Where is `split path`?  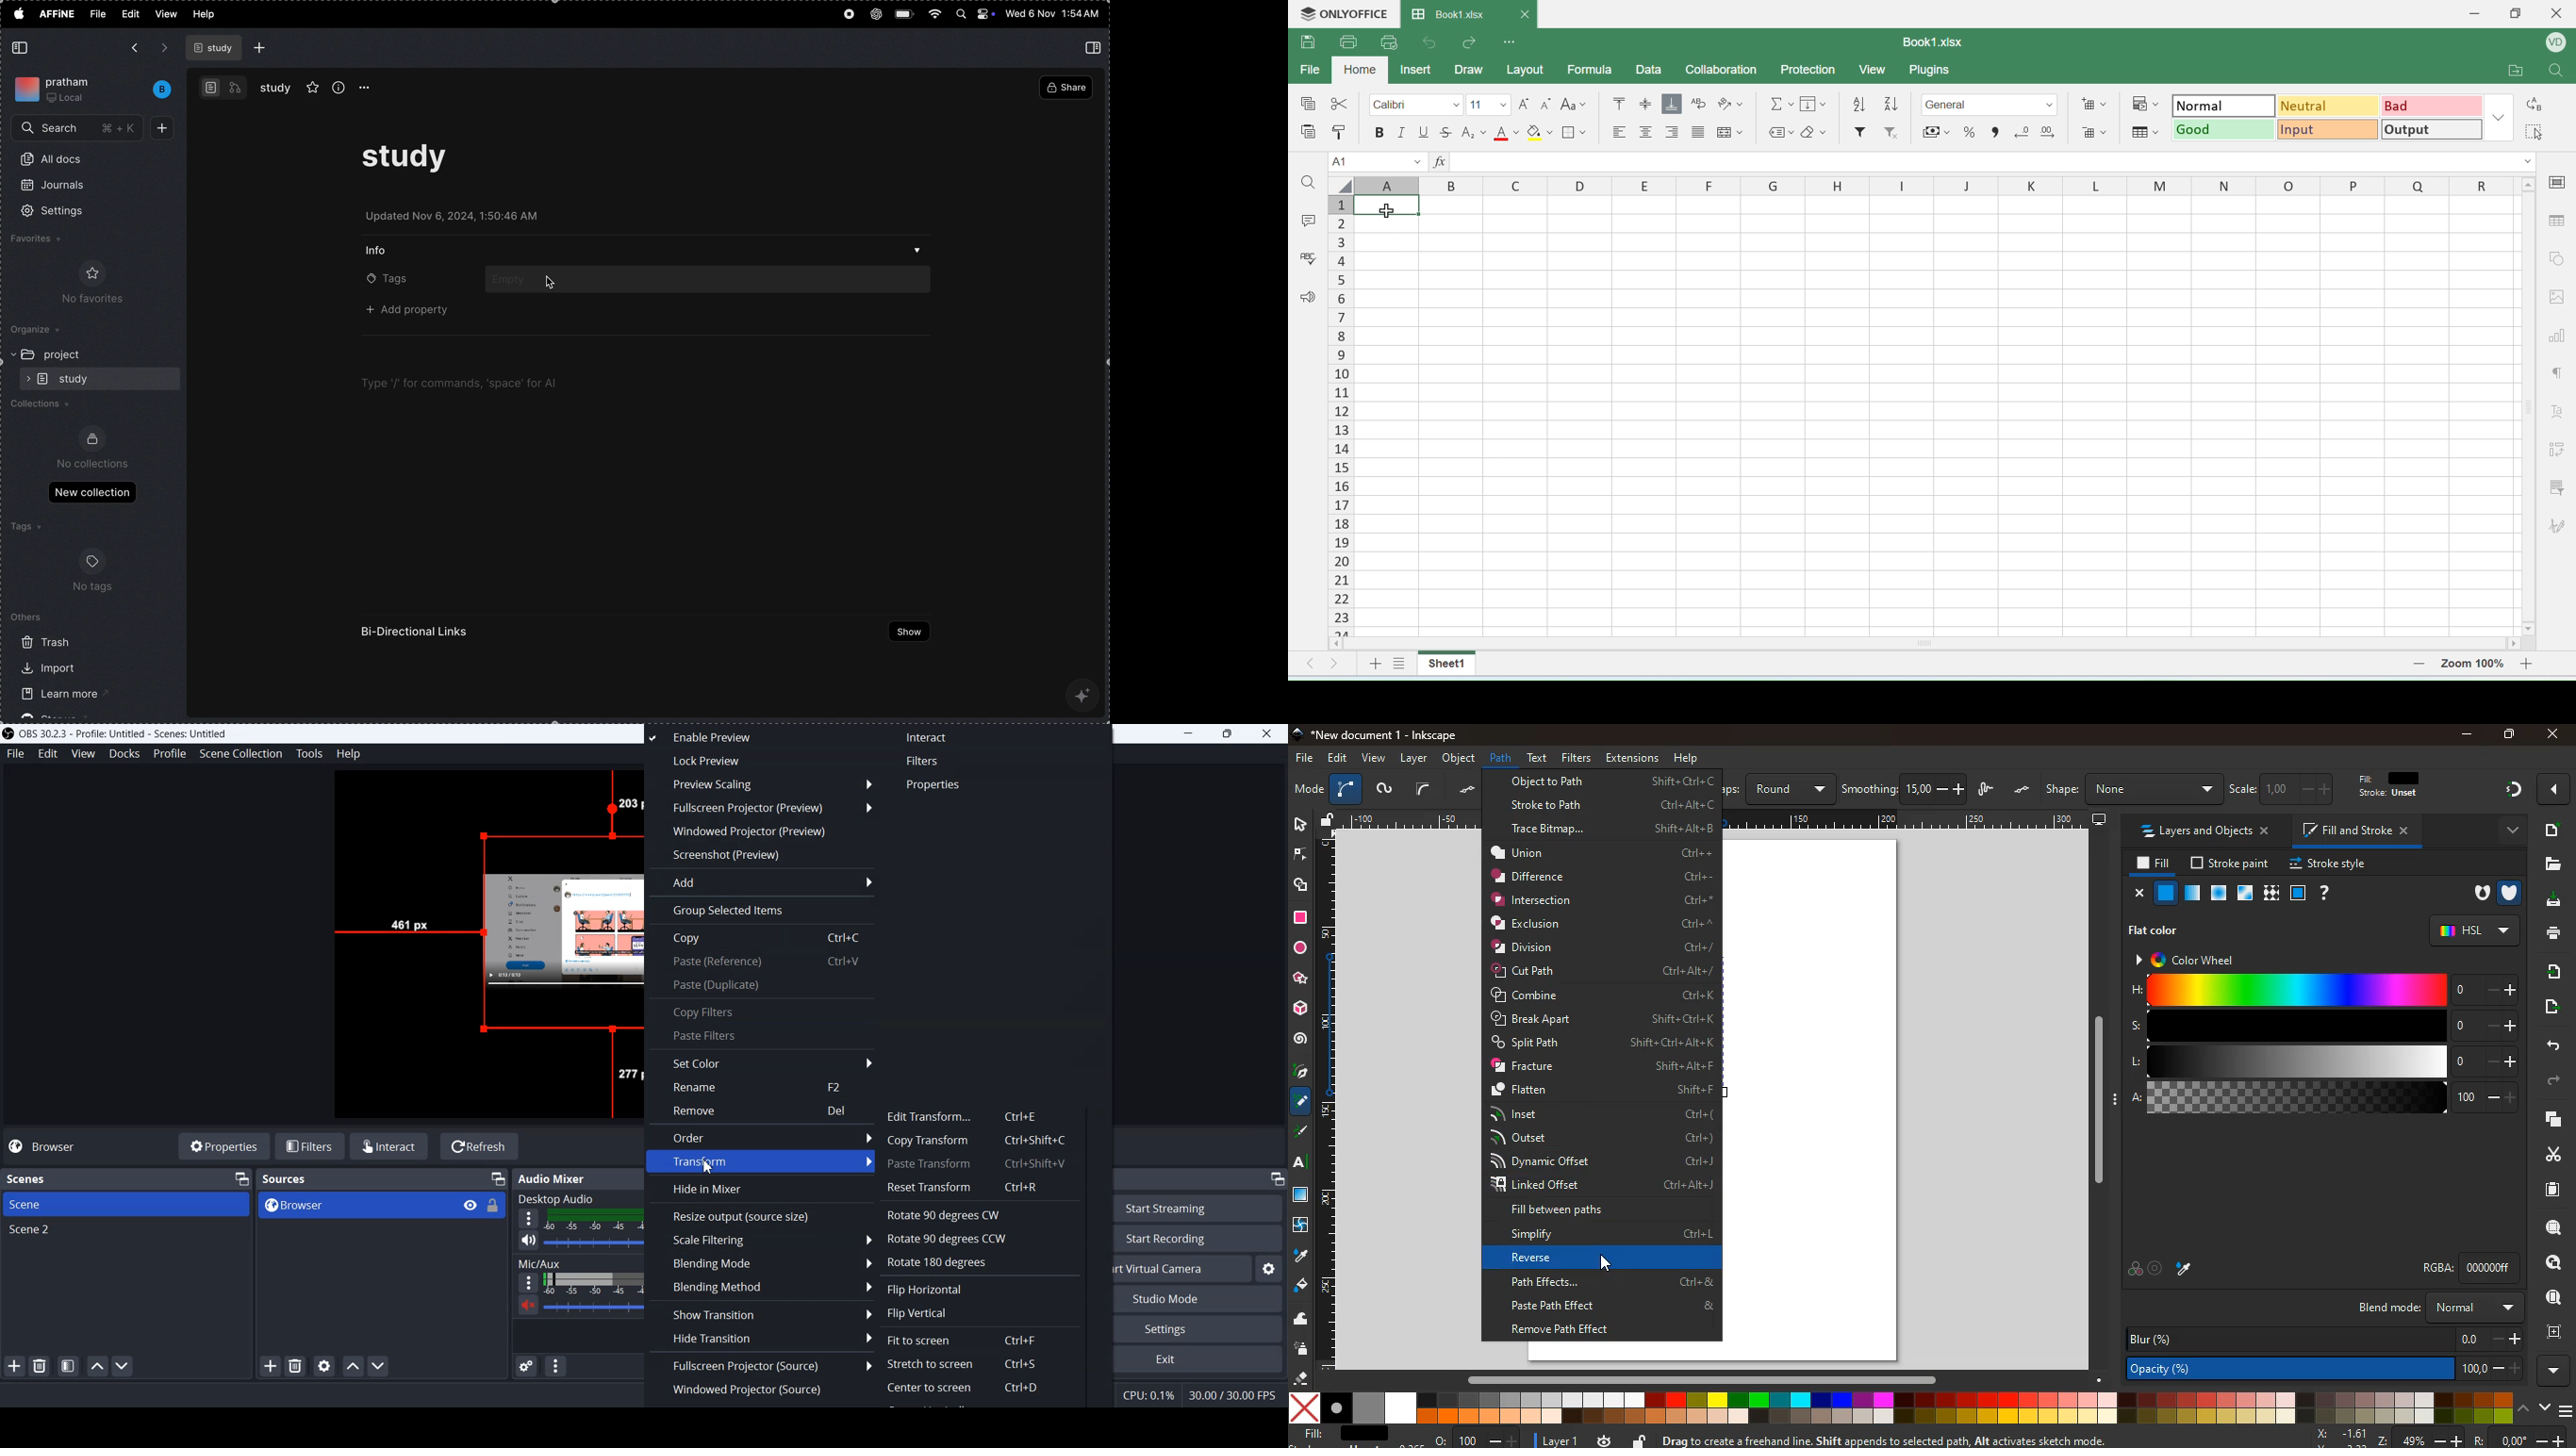
split path is located at coordinates (1604, 1043).